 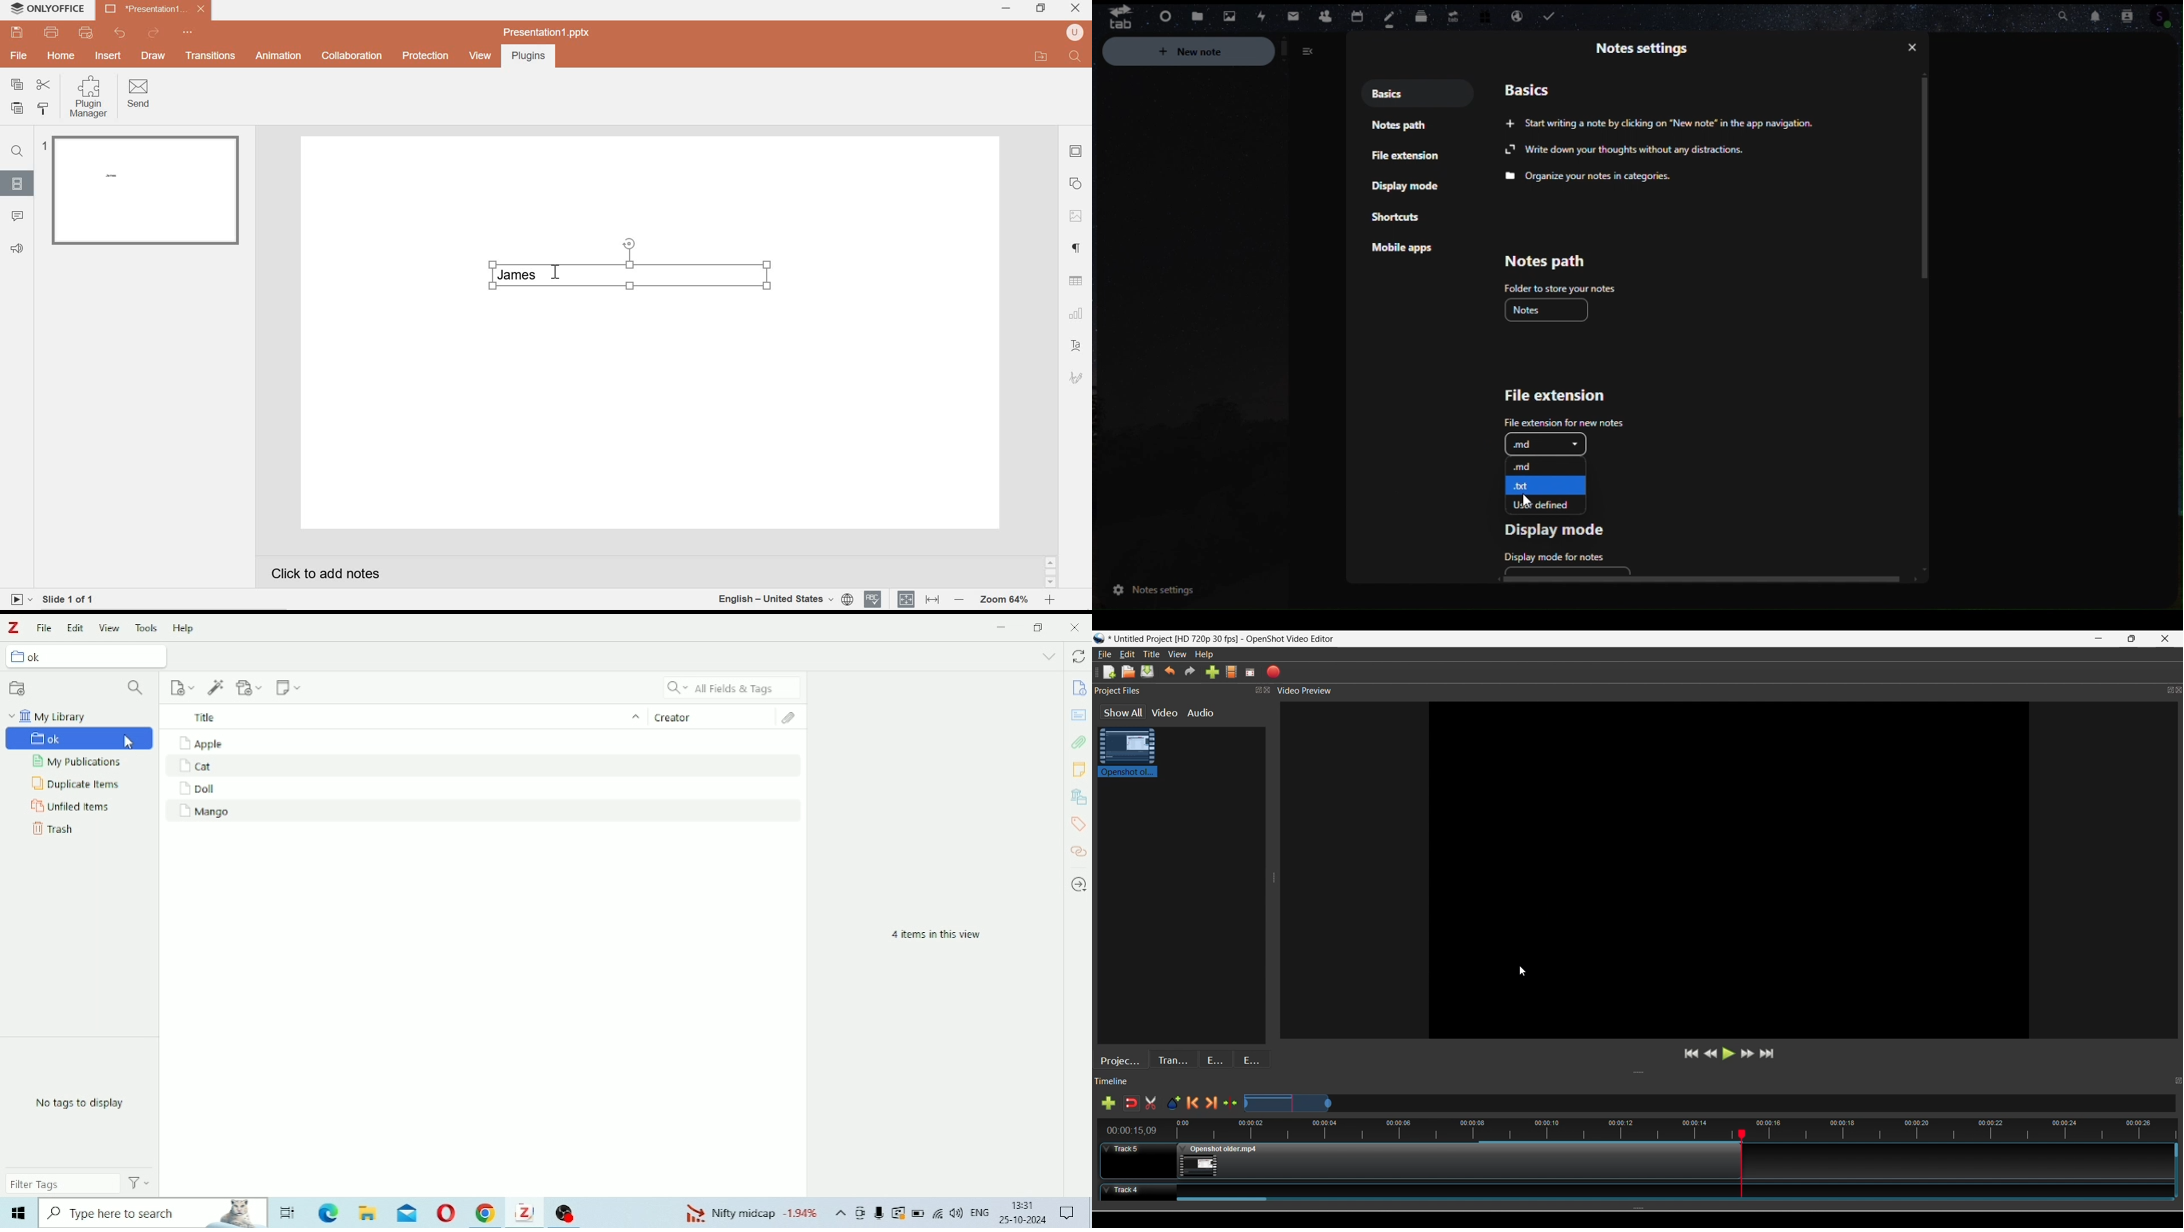 What do you see at coordinates (18, 1213) in the screenshot?
I see `Windows` at bounding box center [18, 1213].